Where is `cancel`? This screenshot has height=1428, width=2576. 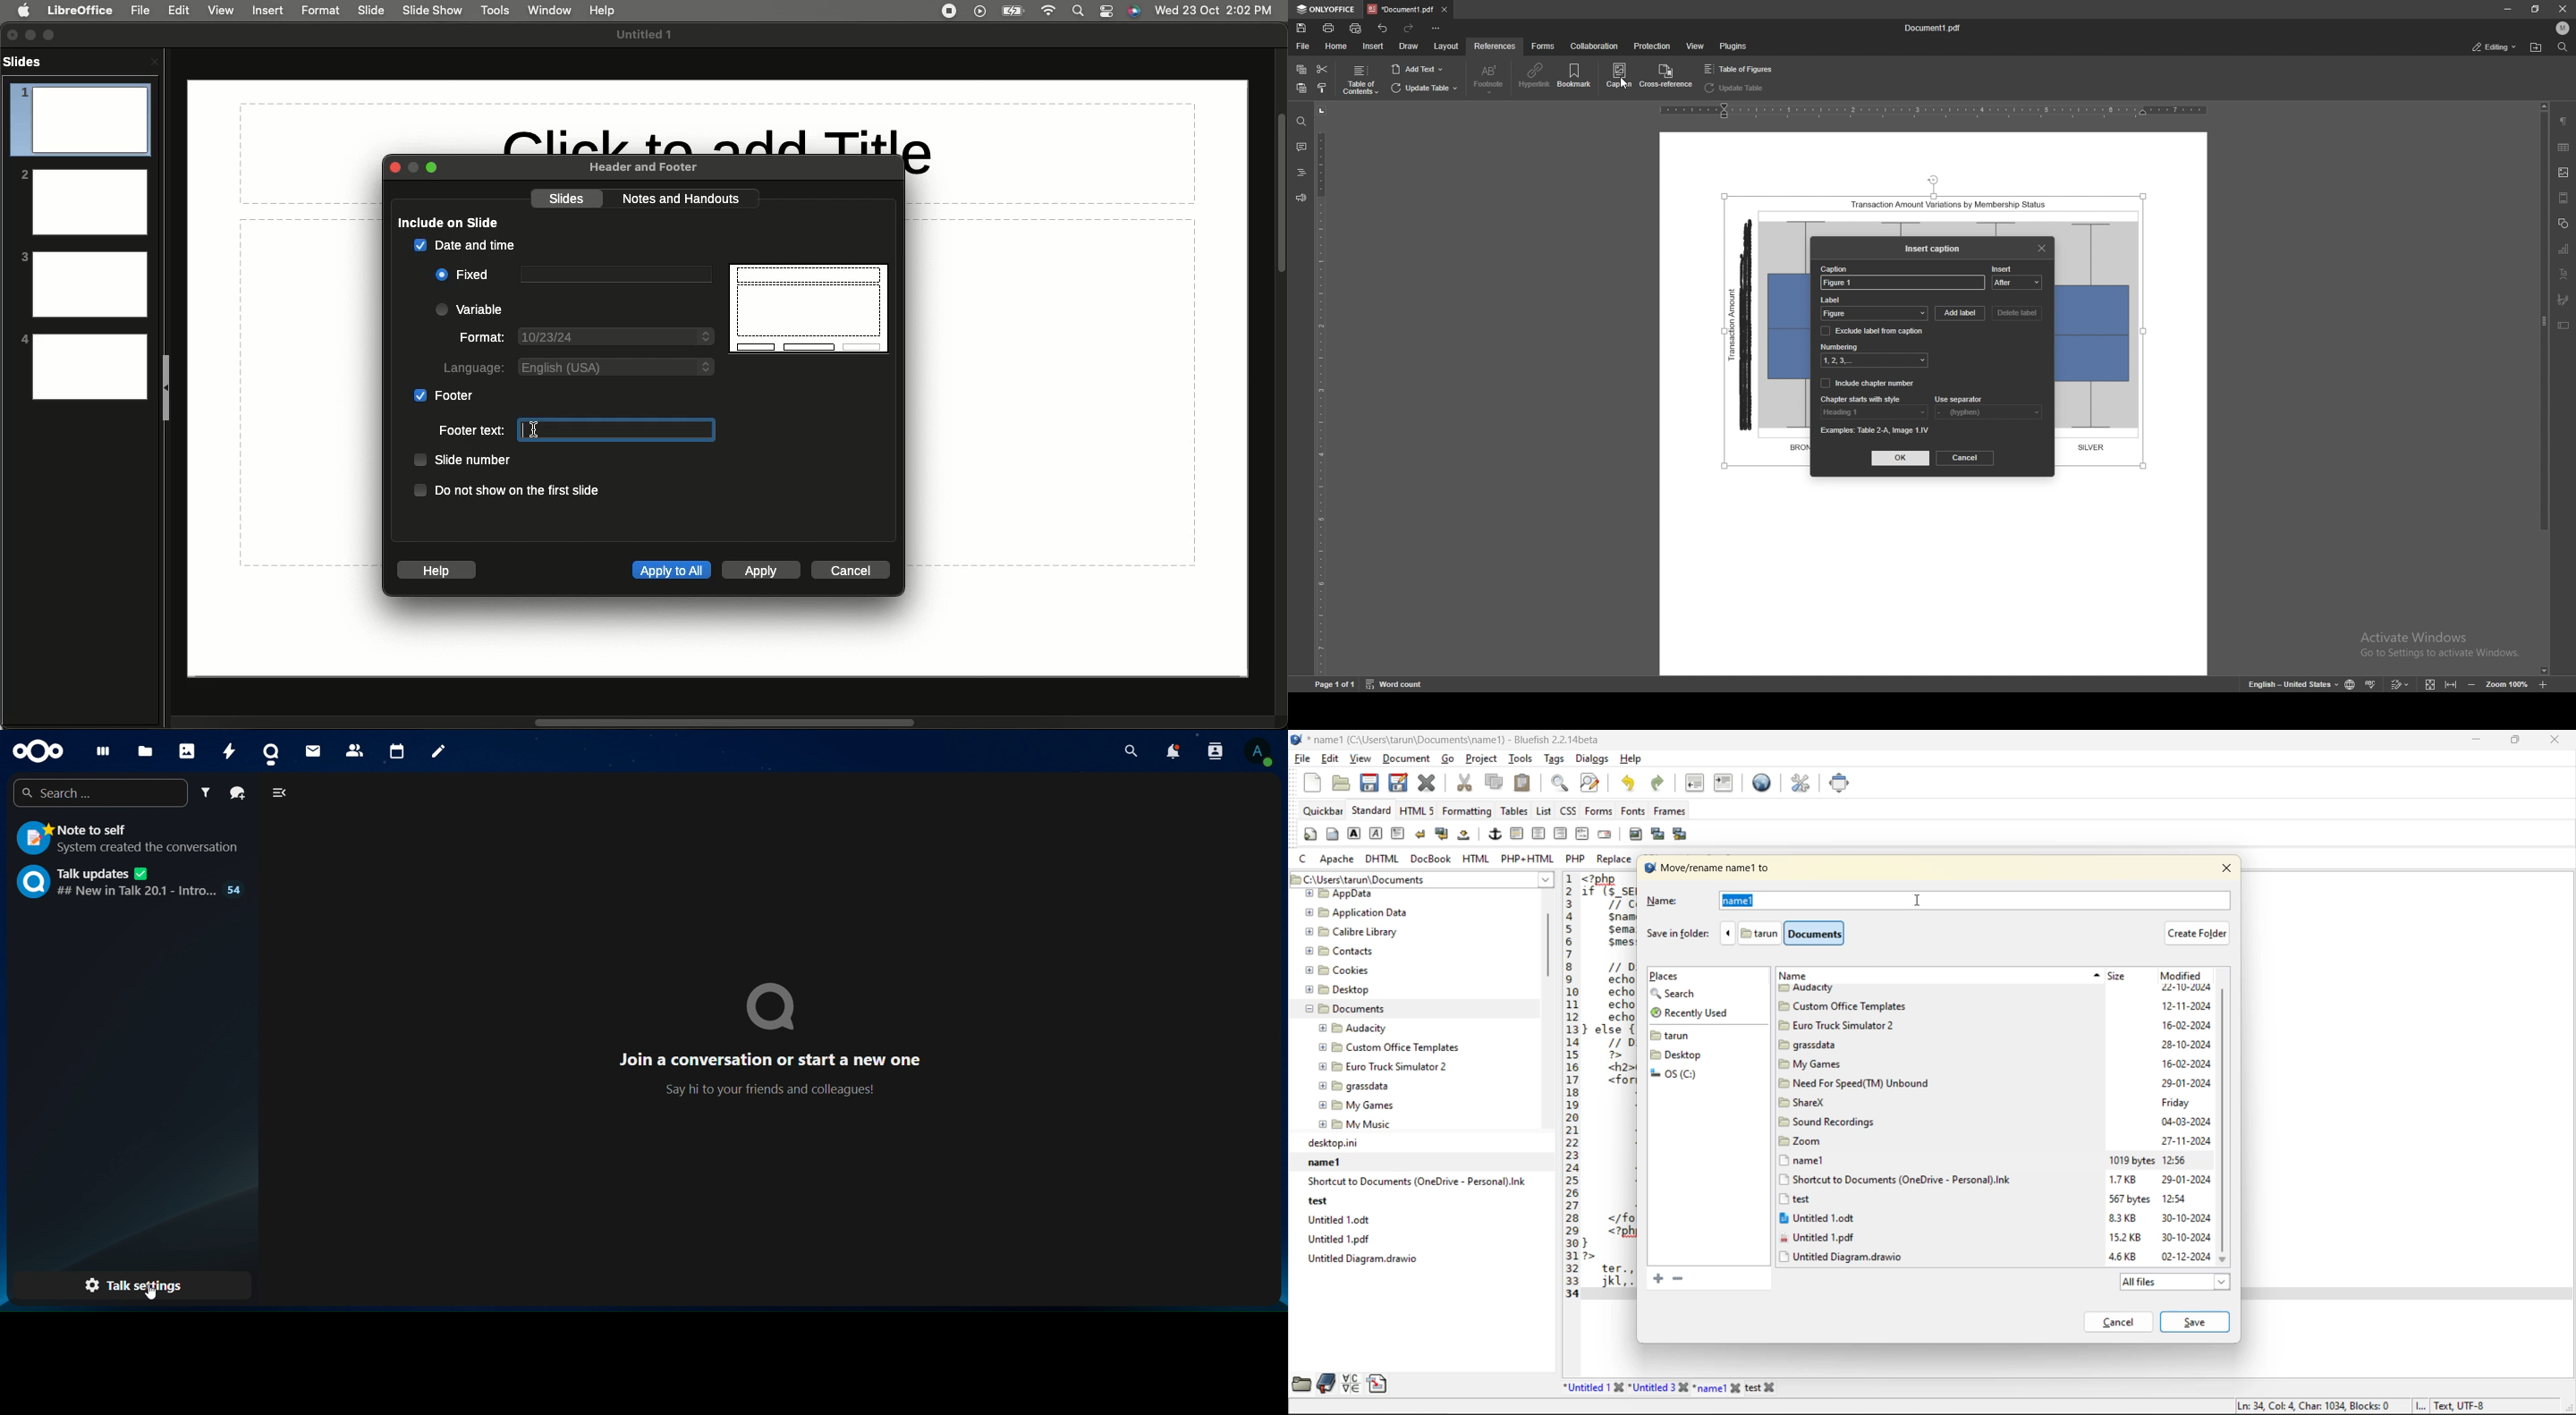 cancel is located at coordinates (2122, 1322).